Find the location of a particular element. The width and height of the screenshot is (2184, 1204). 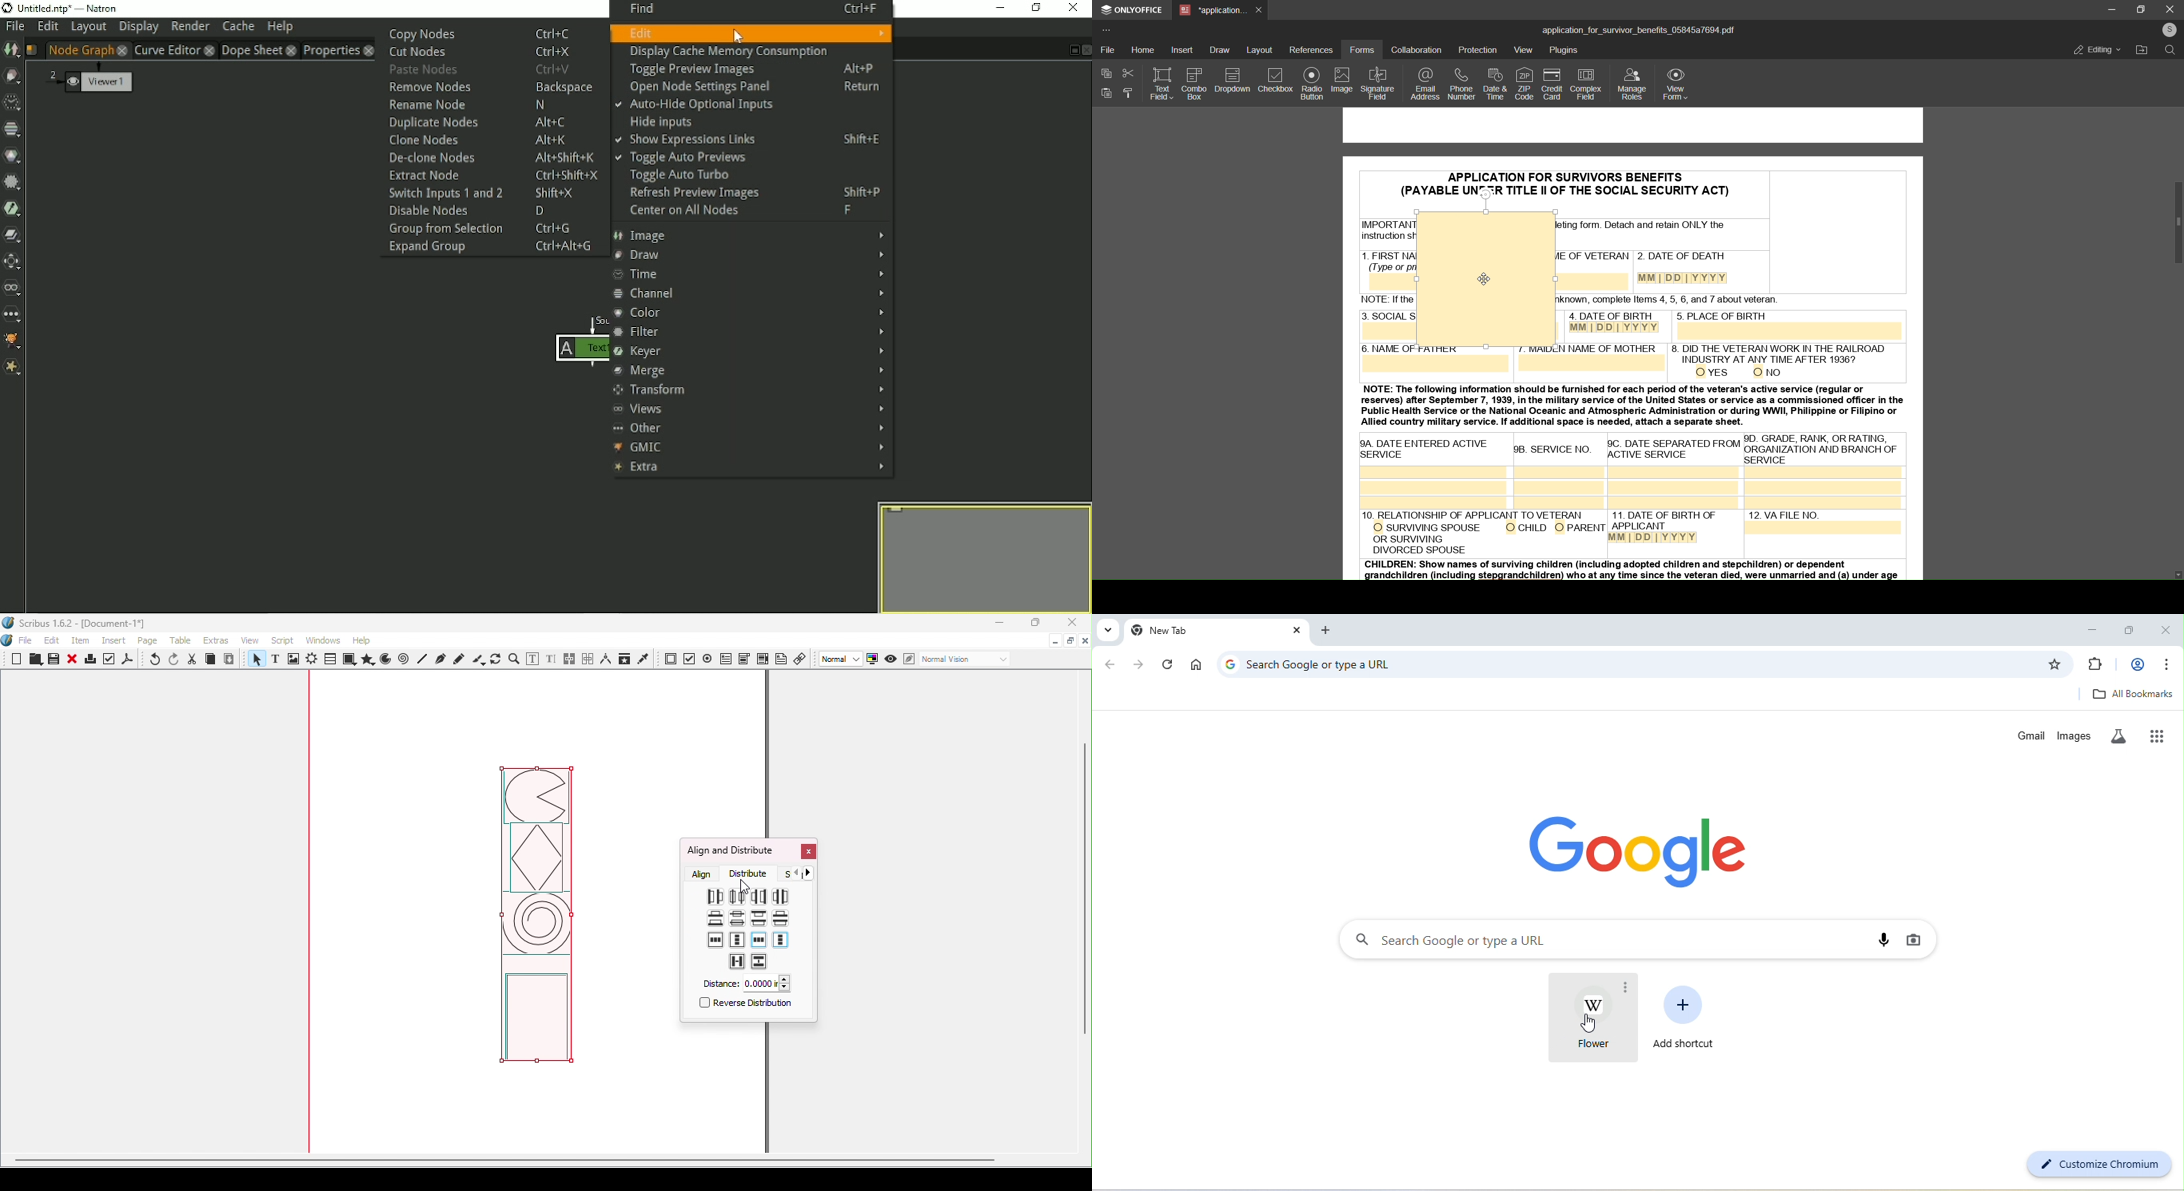

Copy is located at coordinates (210, 660).